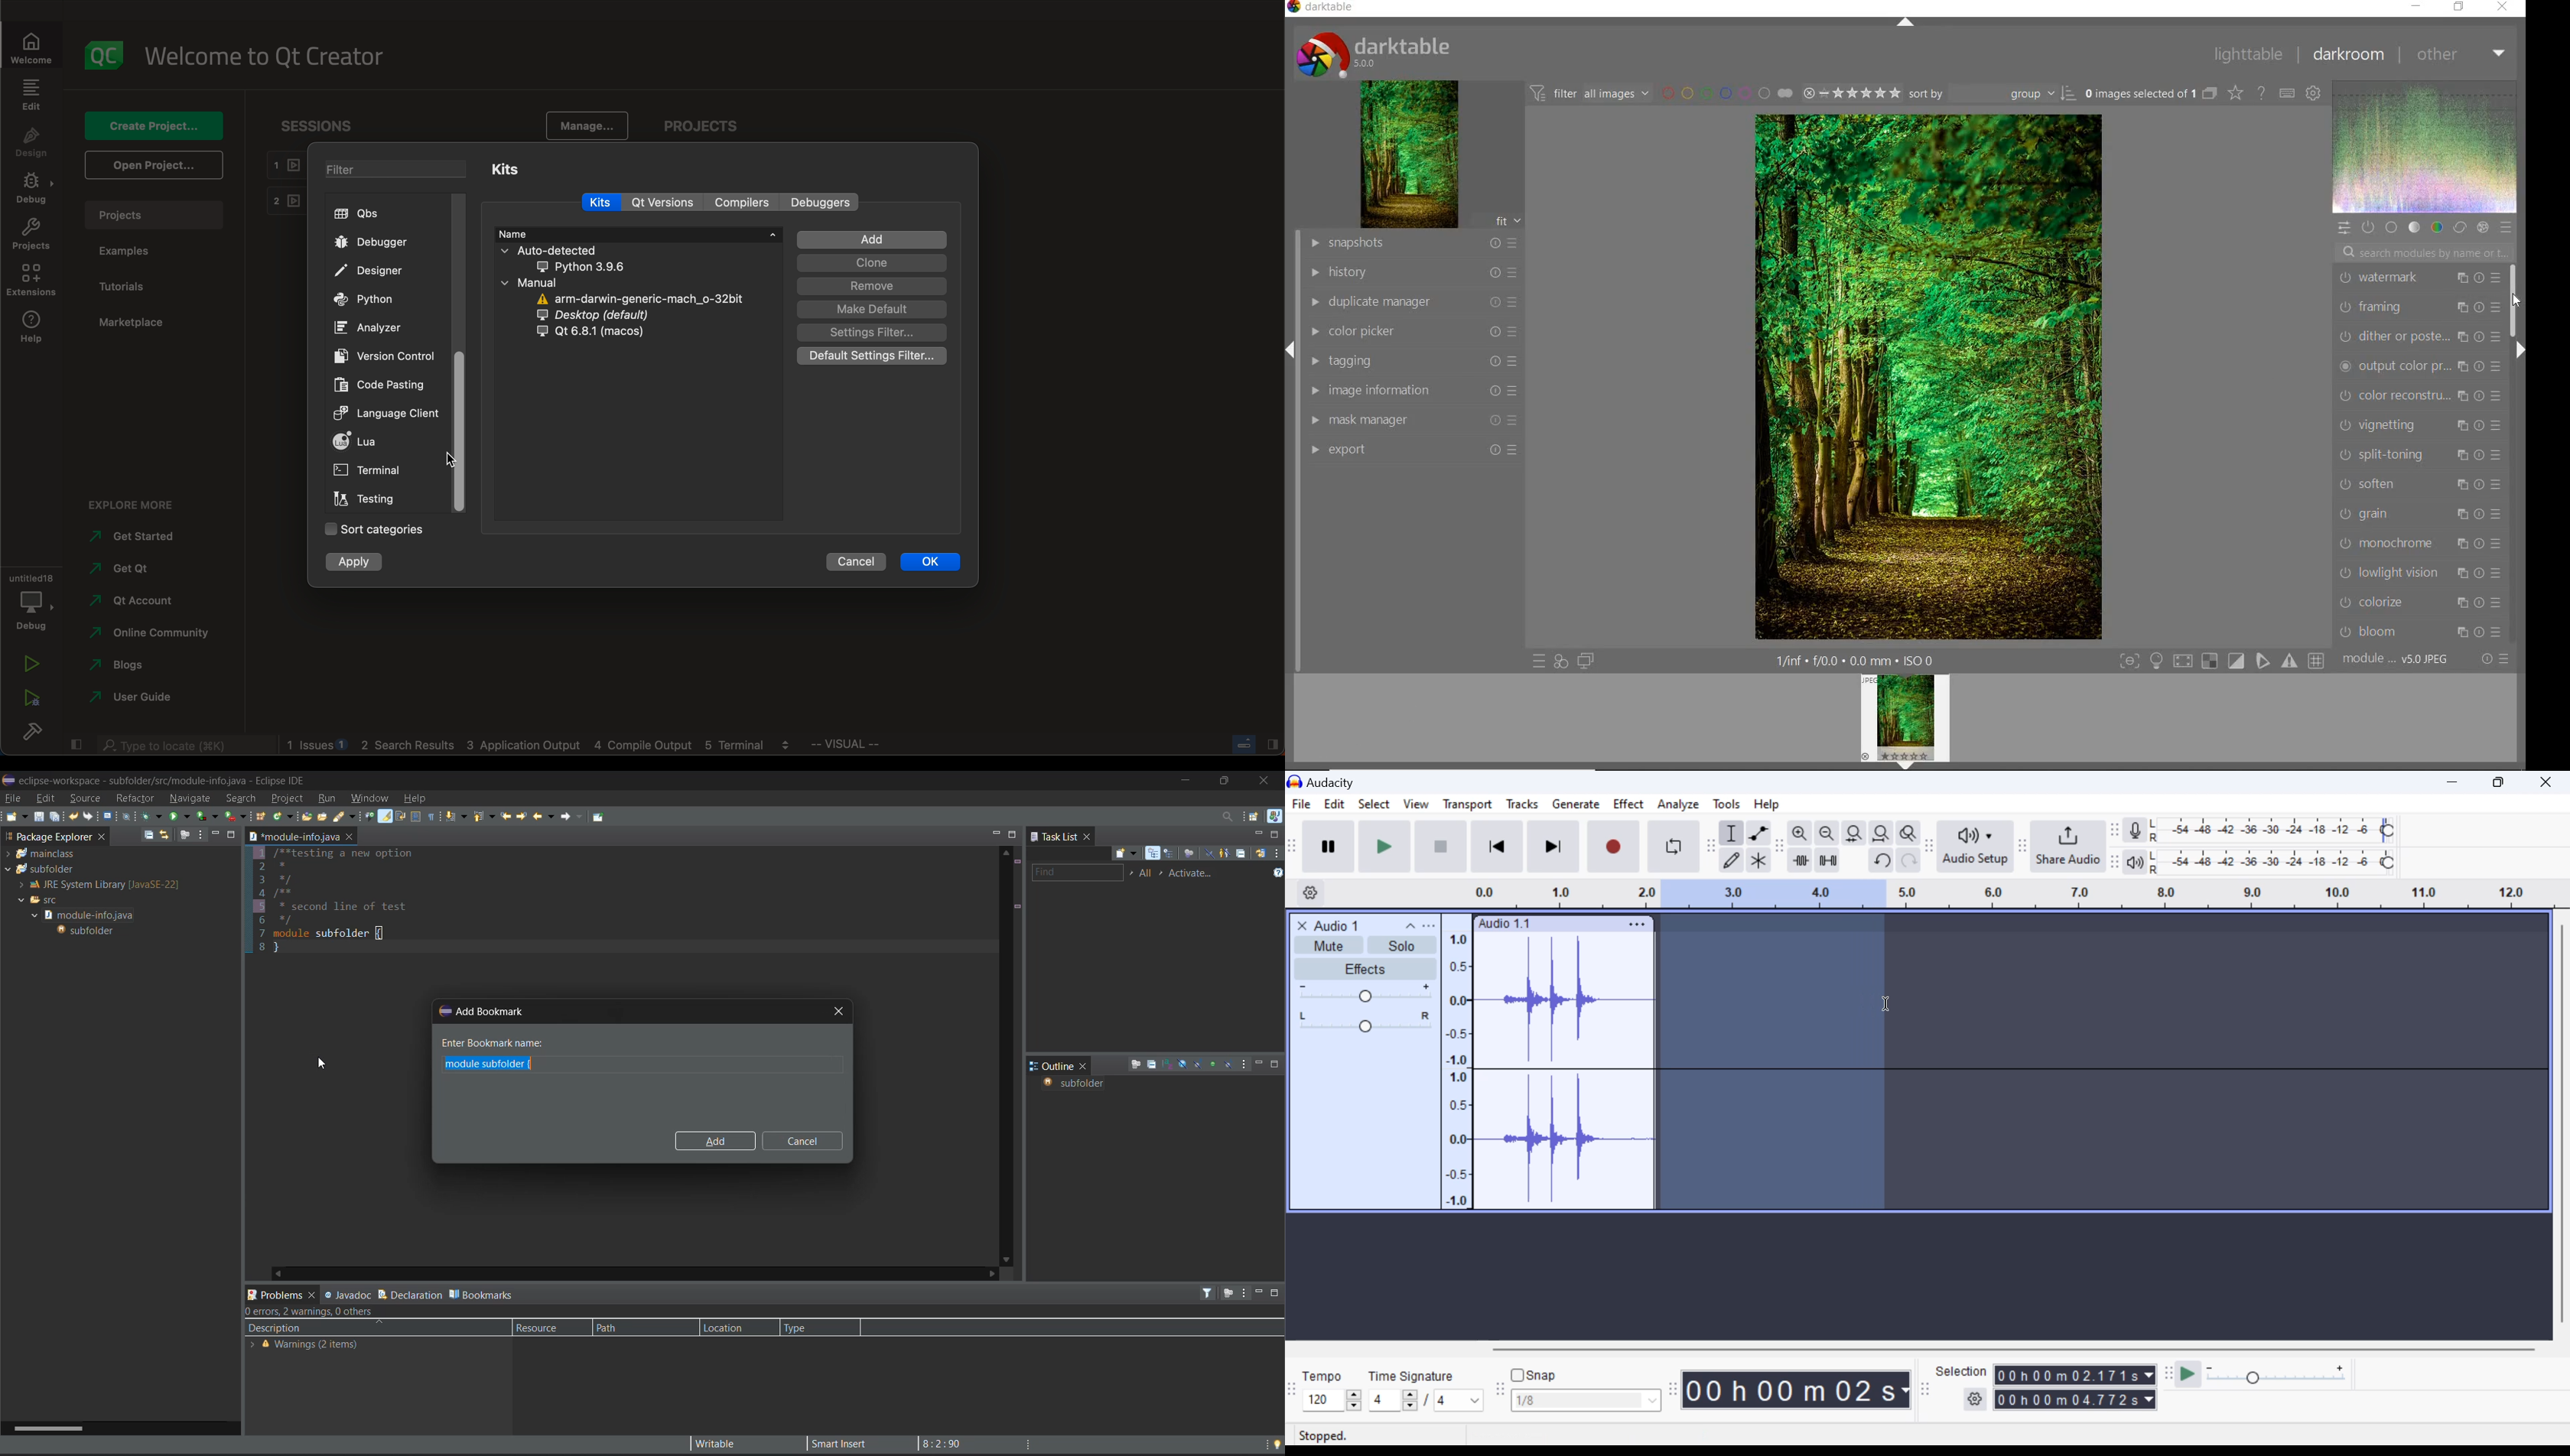  Describe the element at coordinates (1331, 944) in the screenshot. I see `Mute` at that location.